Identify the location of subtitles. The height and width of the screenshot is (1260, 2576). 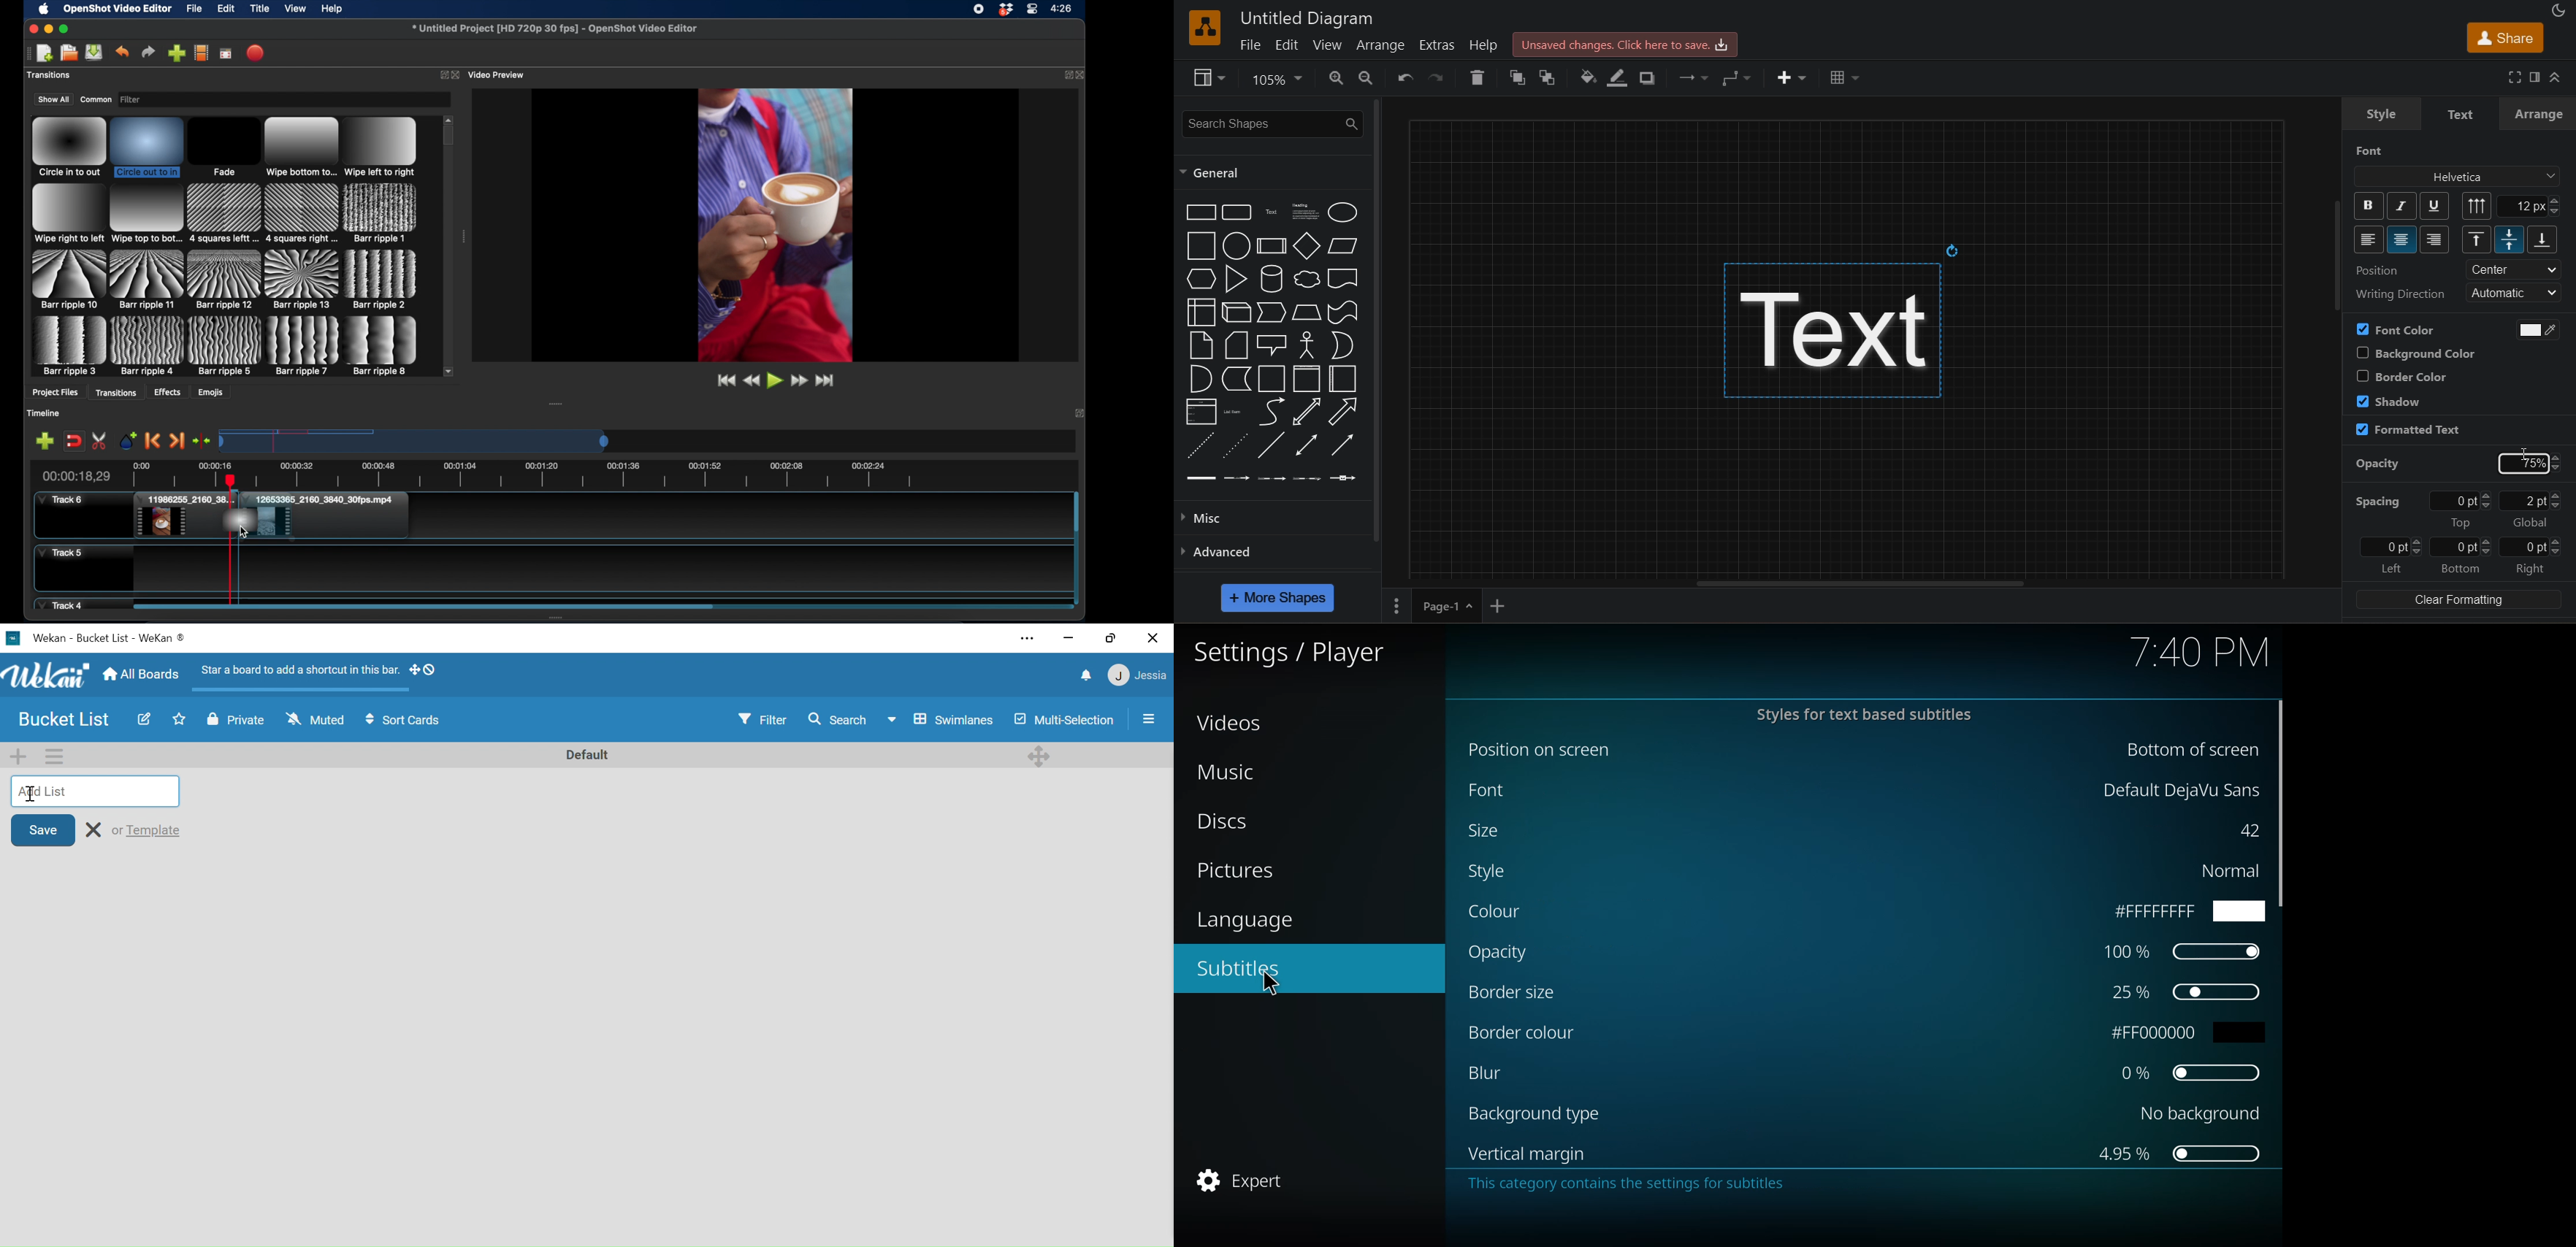
(1243, 969).